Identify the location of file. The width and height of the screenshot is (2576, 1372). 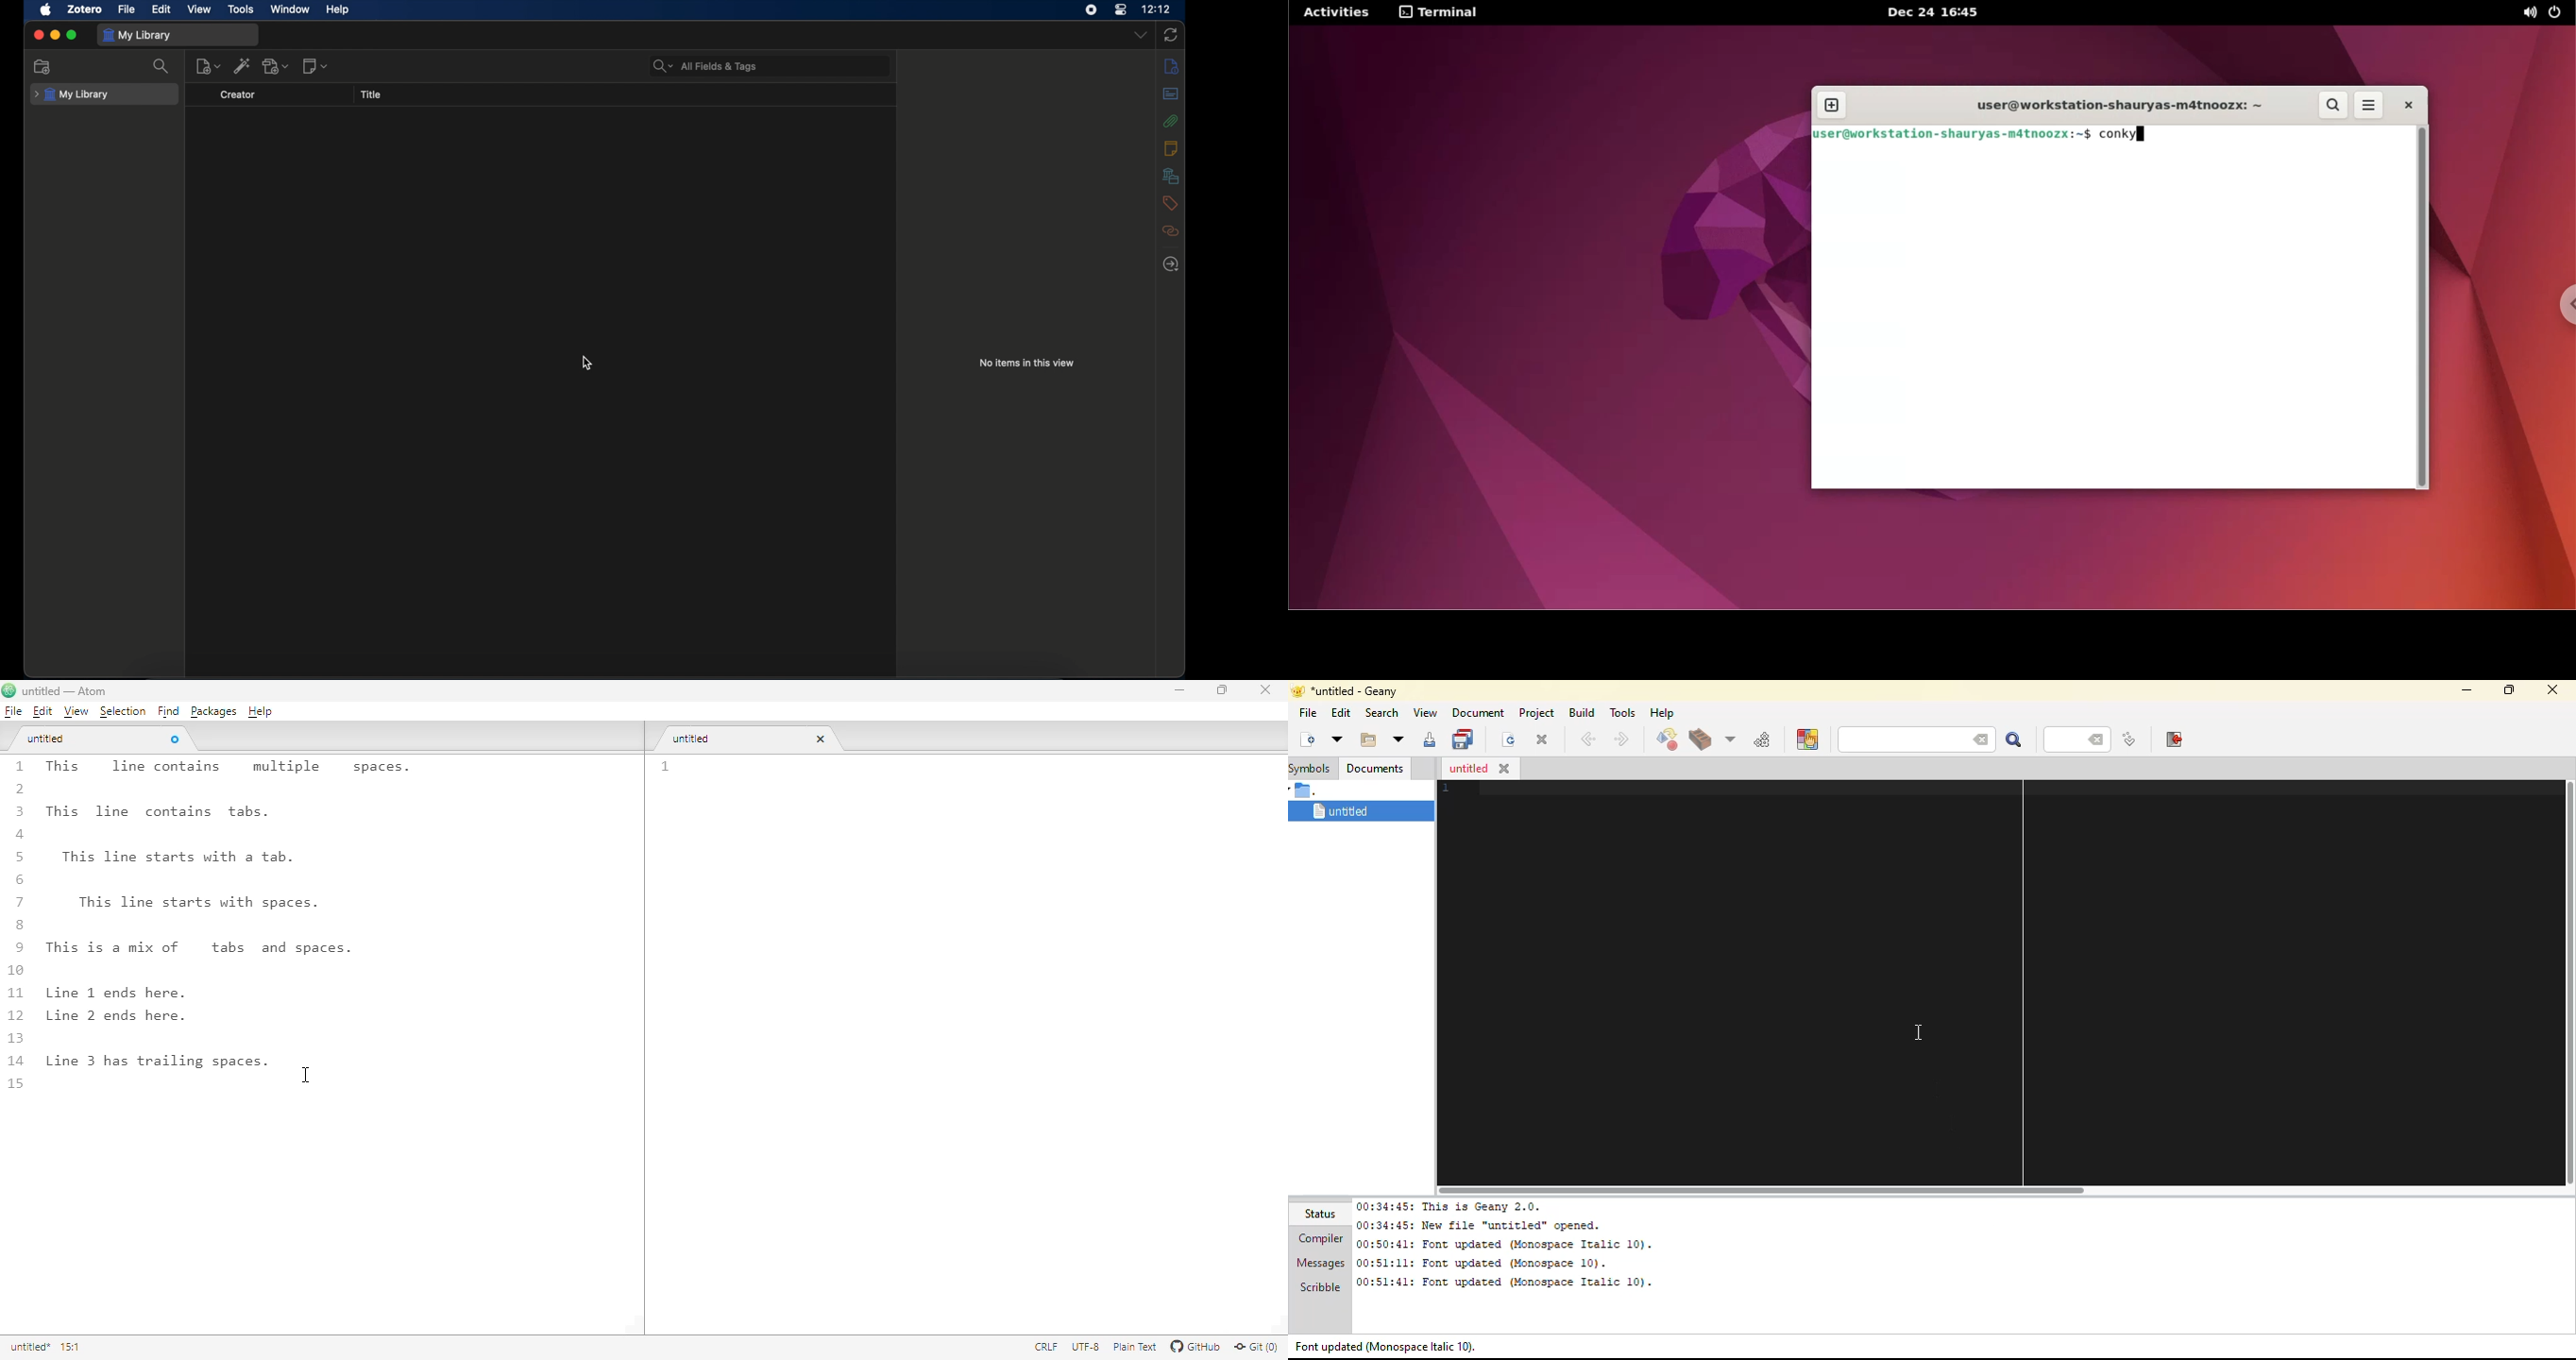
(1307, 712).